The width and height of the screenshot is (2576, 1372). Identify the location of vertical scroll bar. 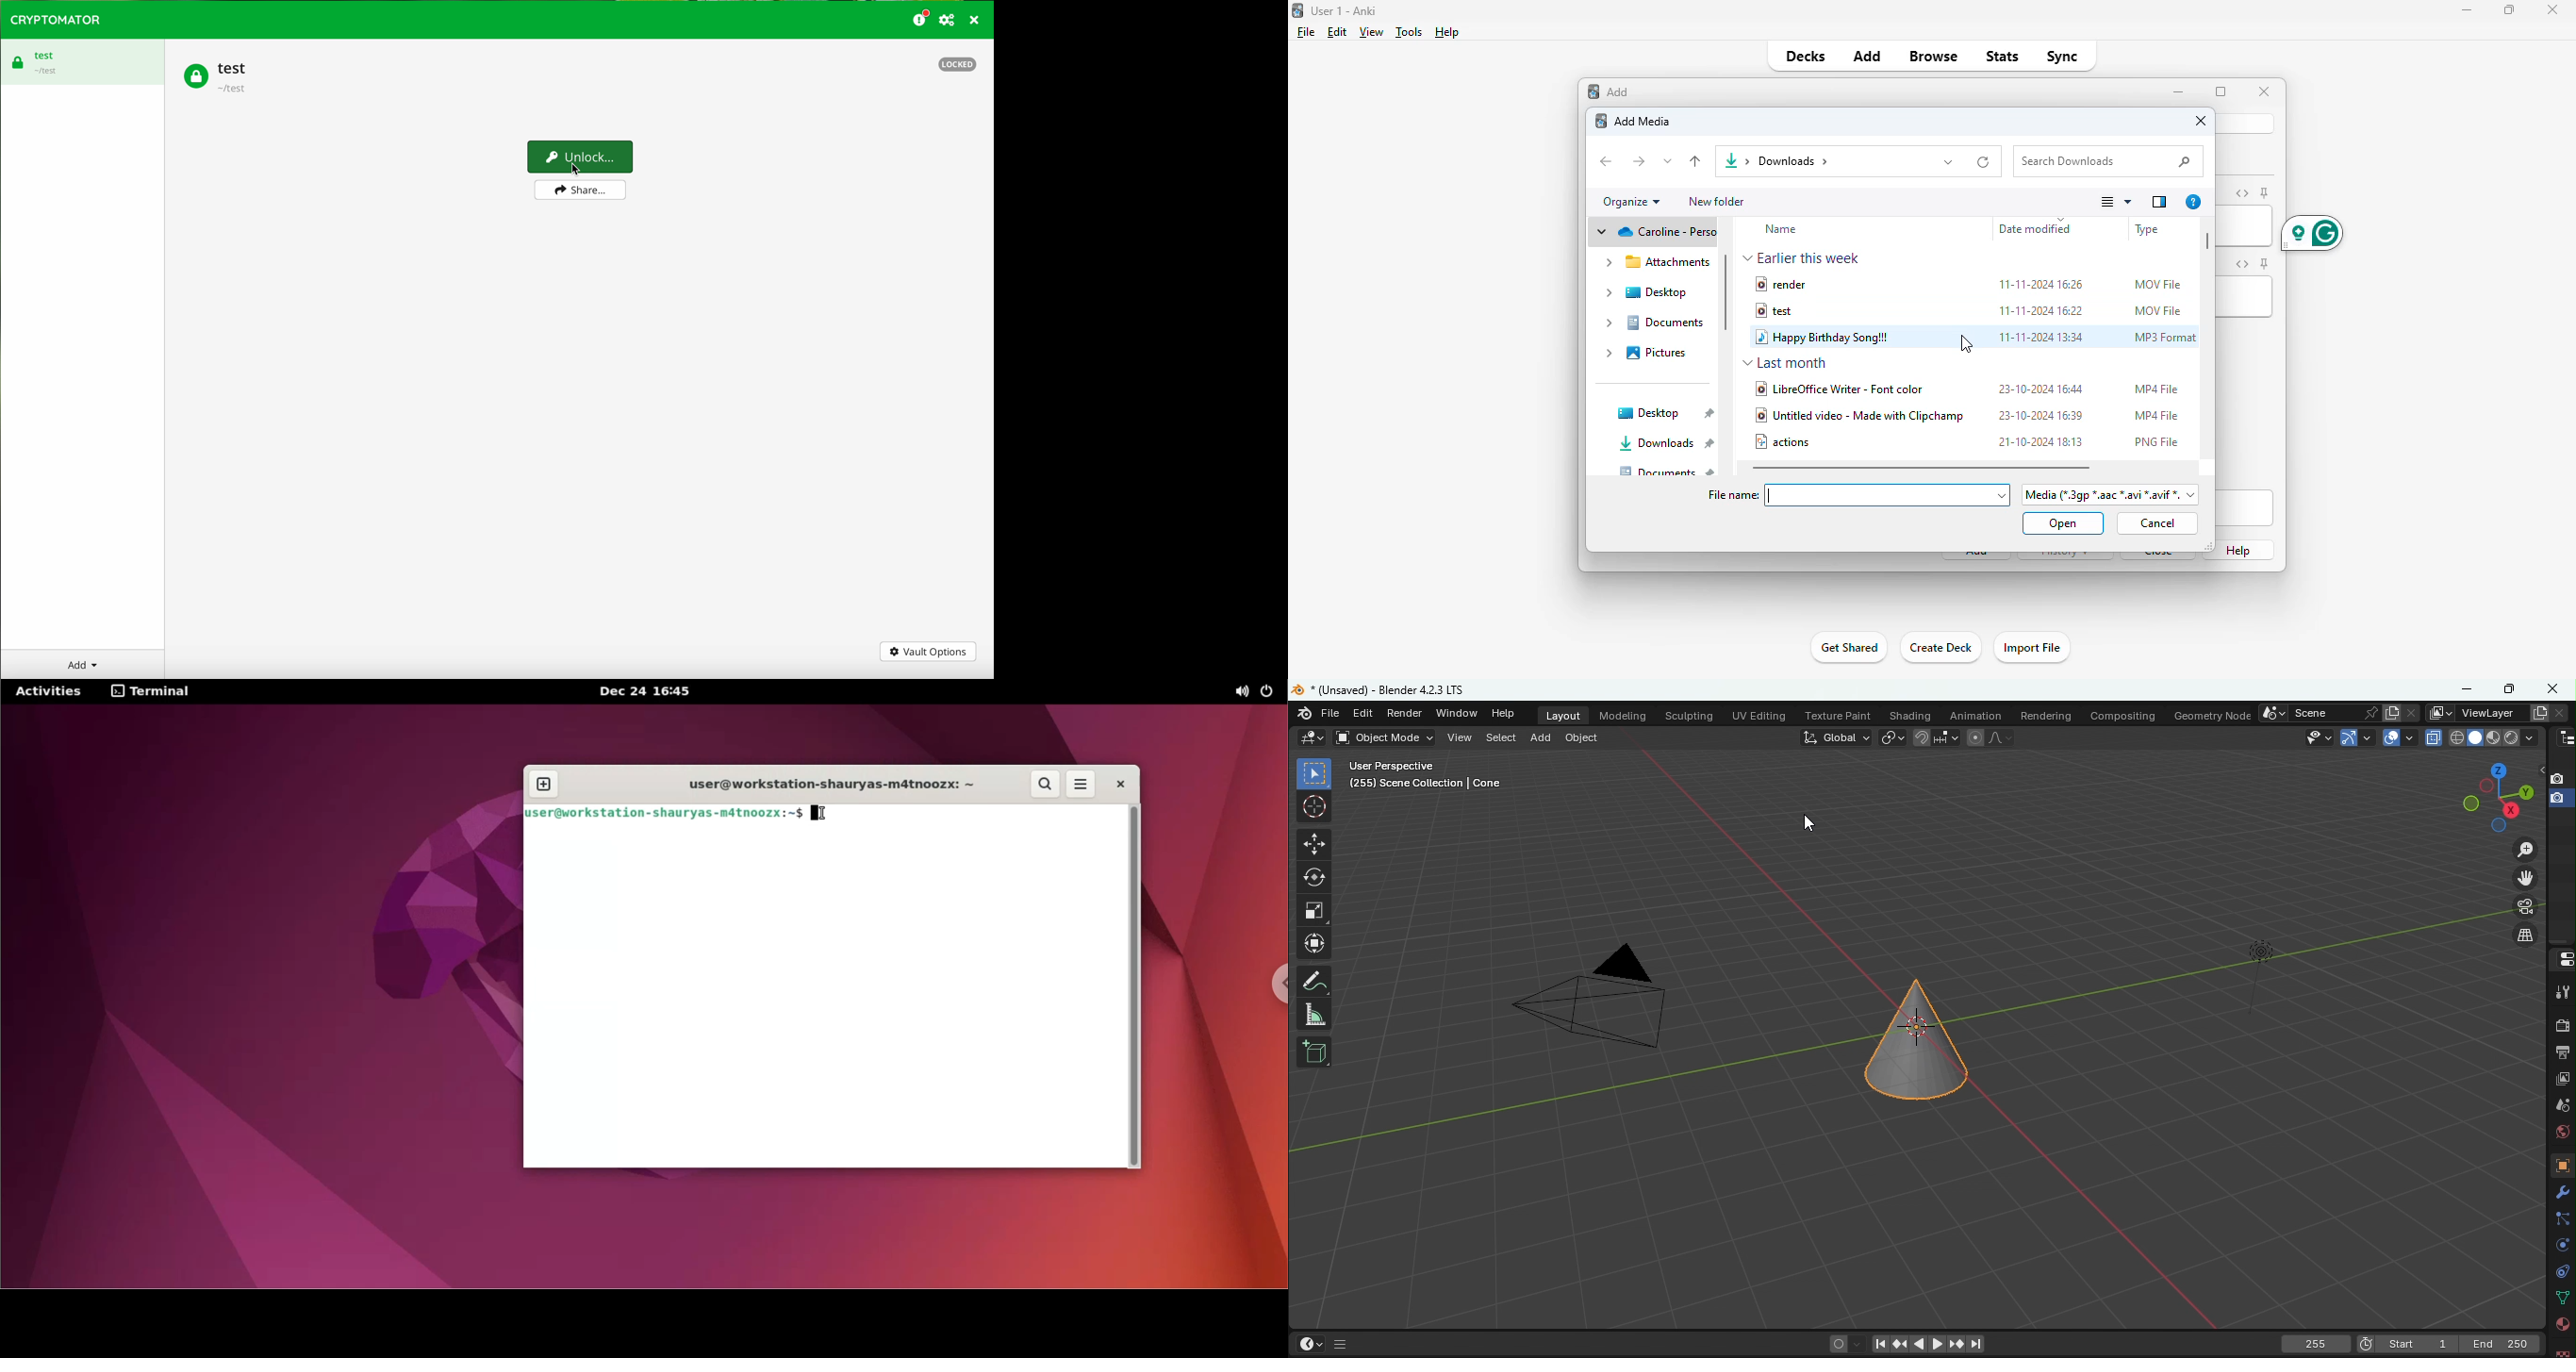
(1726, 291).